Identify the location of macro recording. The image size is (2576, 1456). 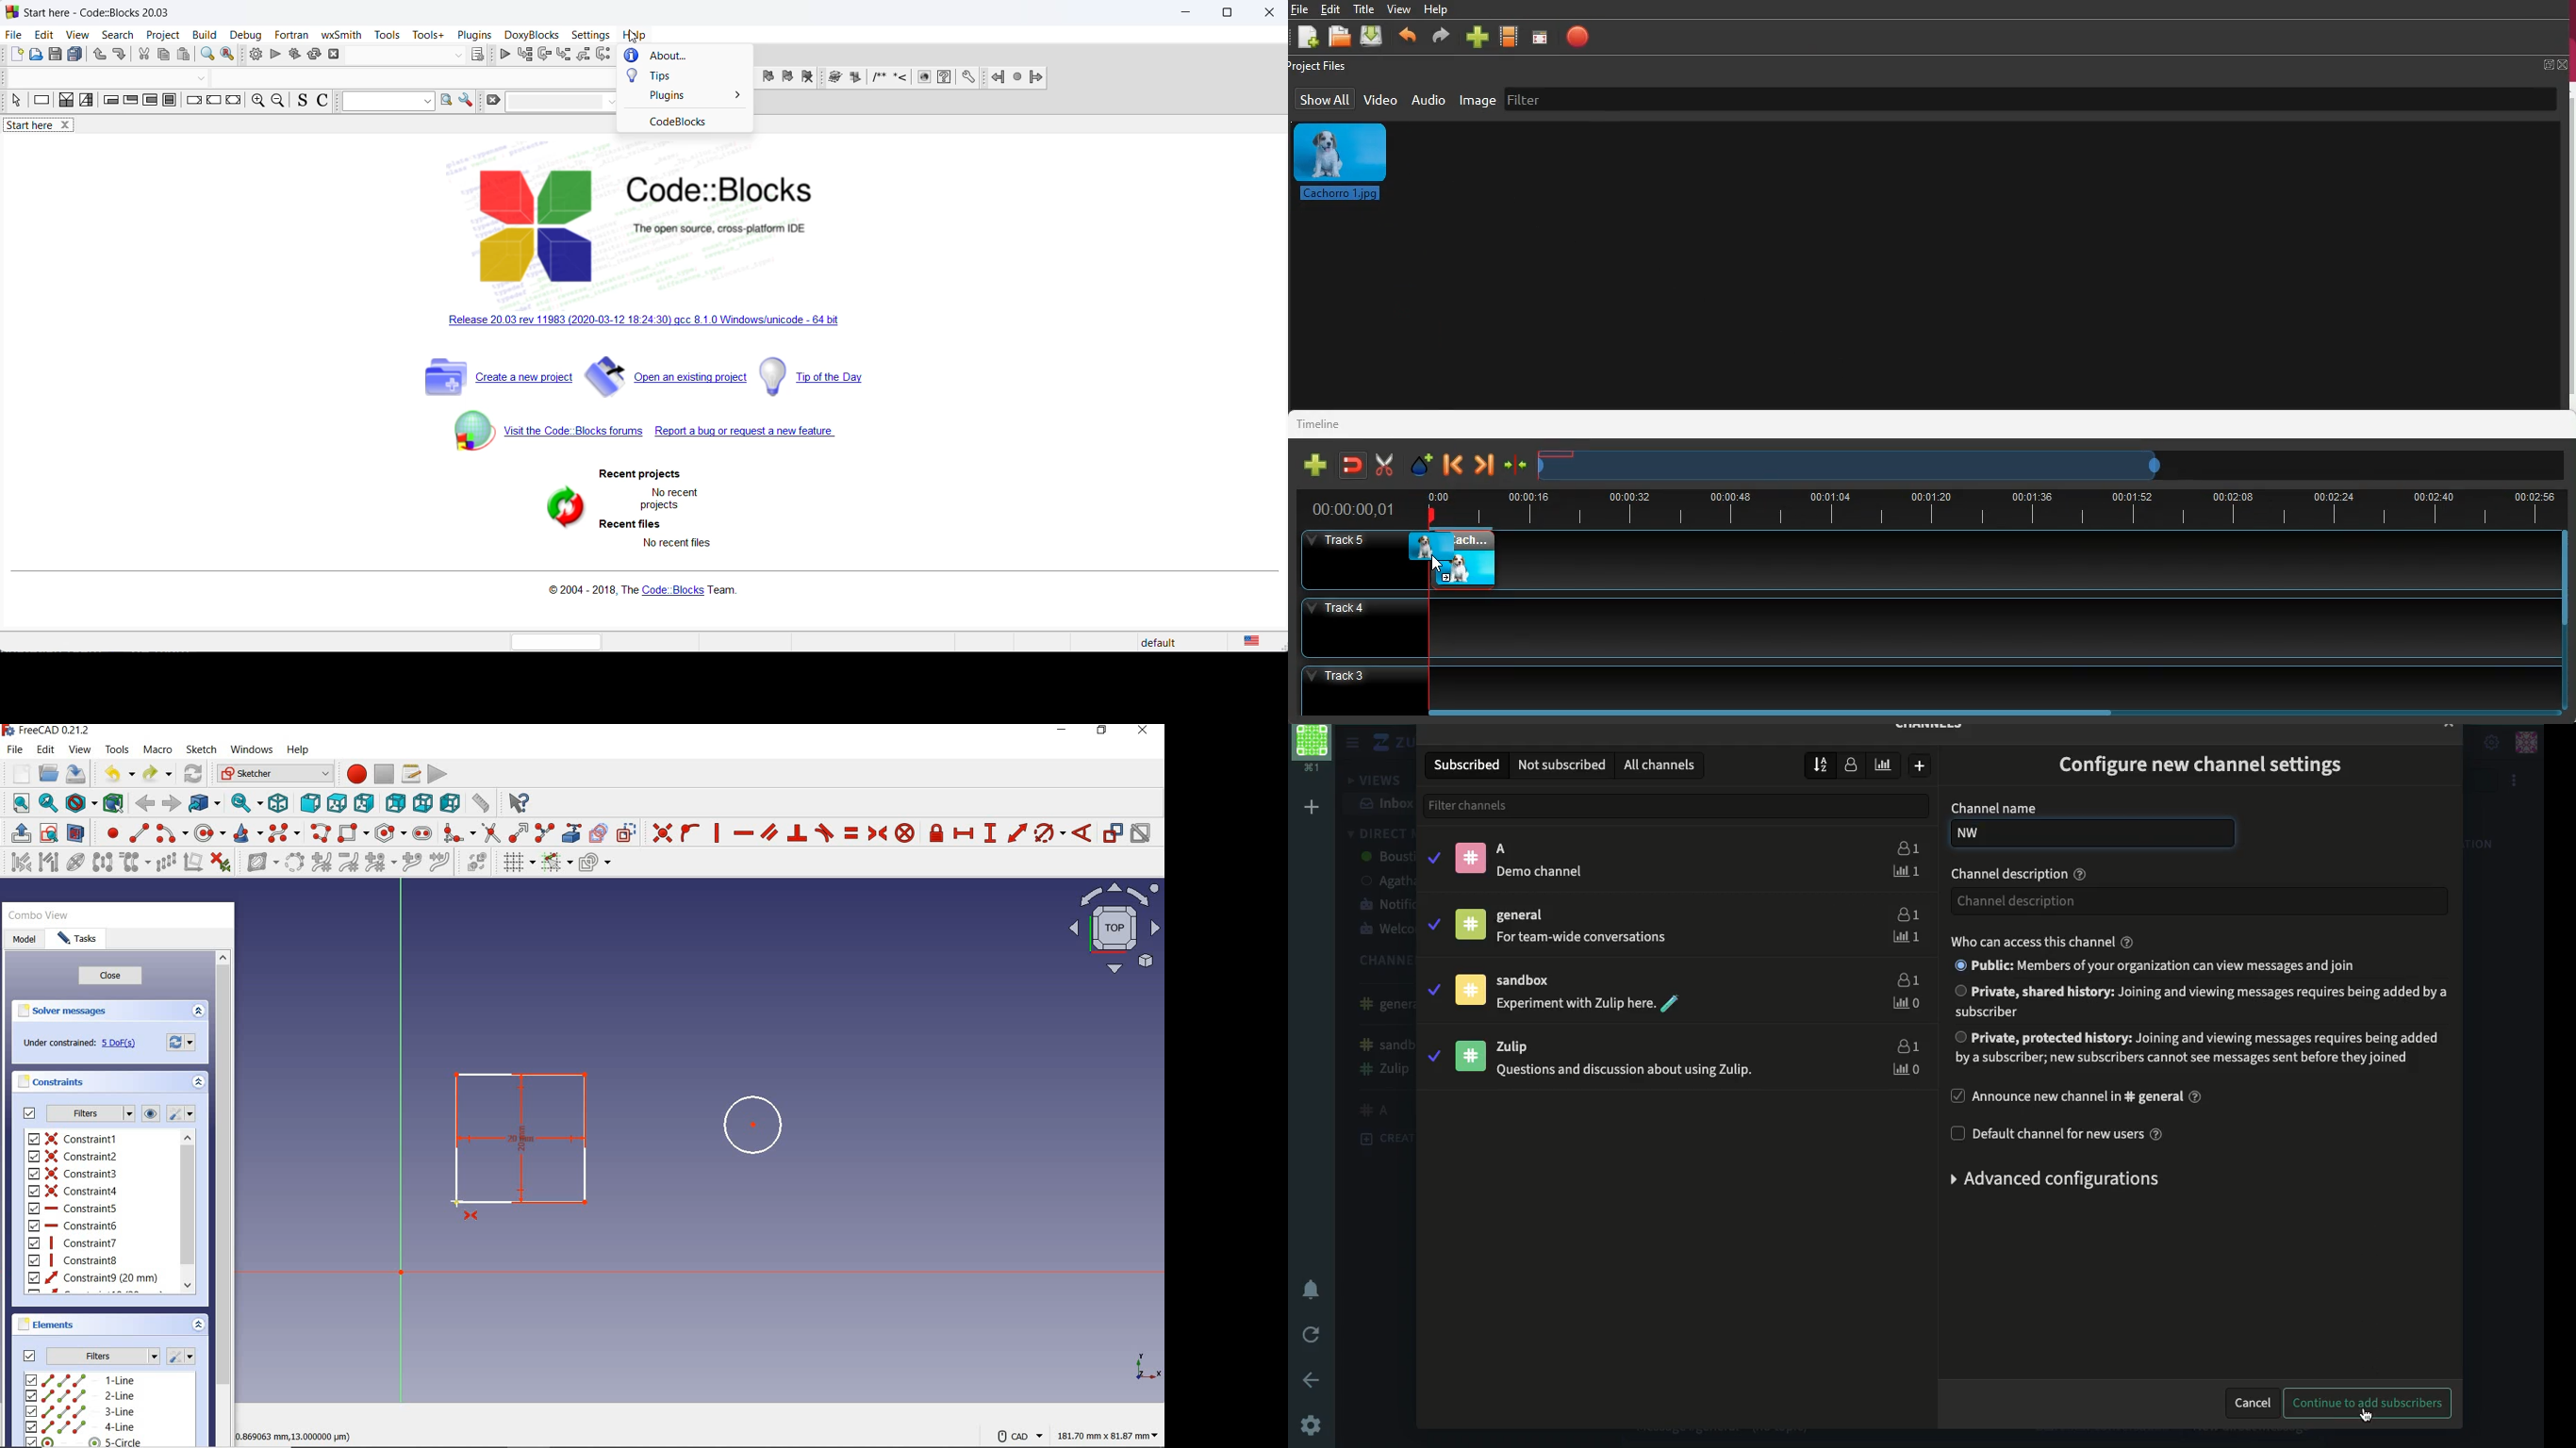
(355, 773).